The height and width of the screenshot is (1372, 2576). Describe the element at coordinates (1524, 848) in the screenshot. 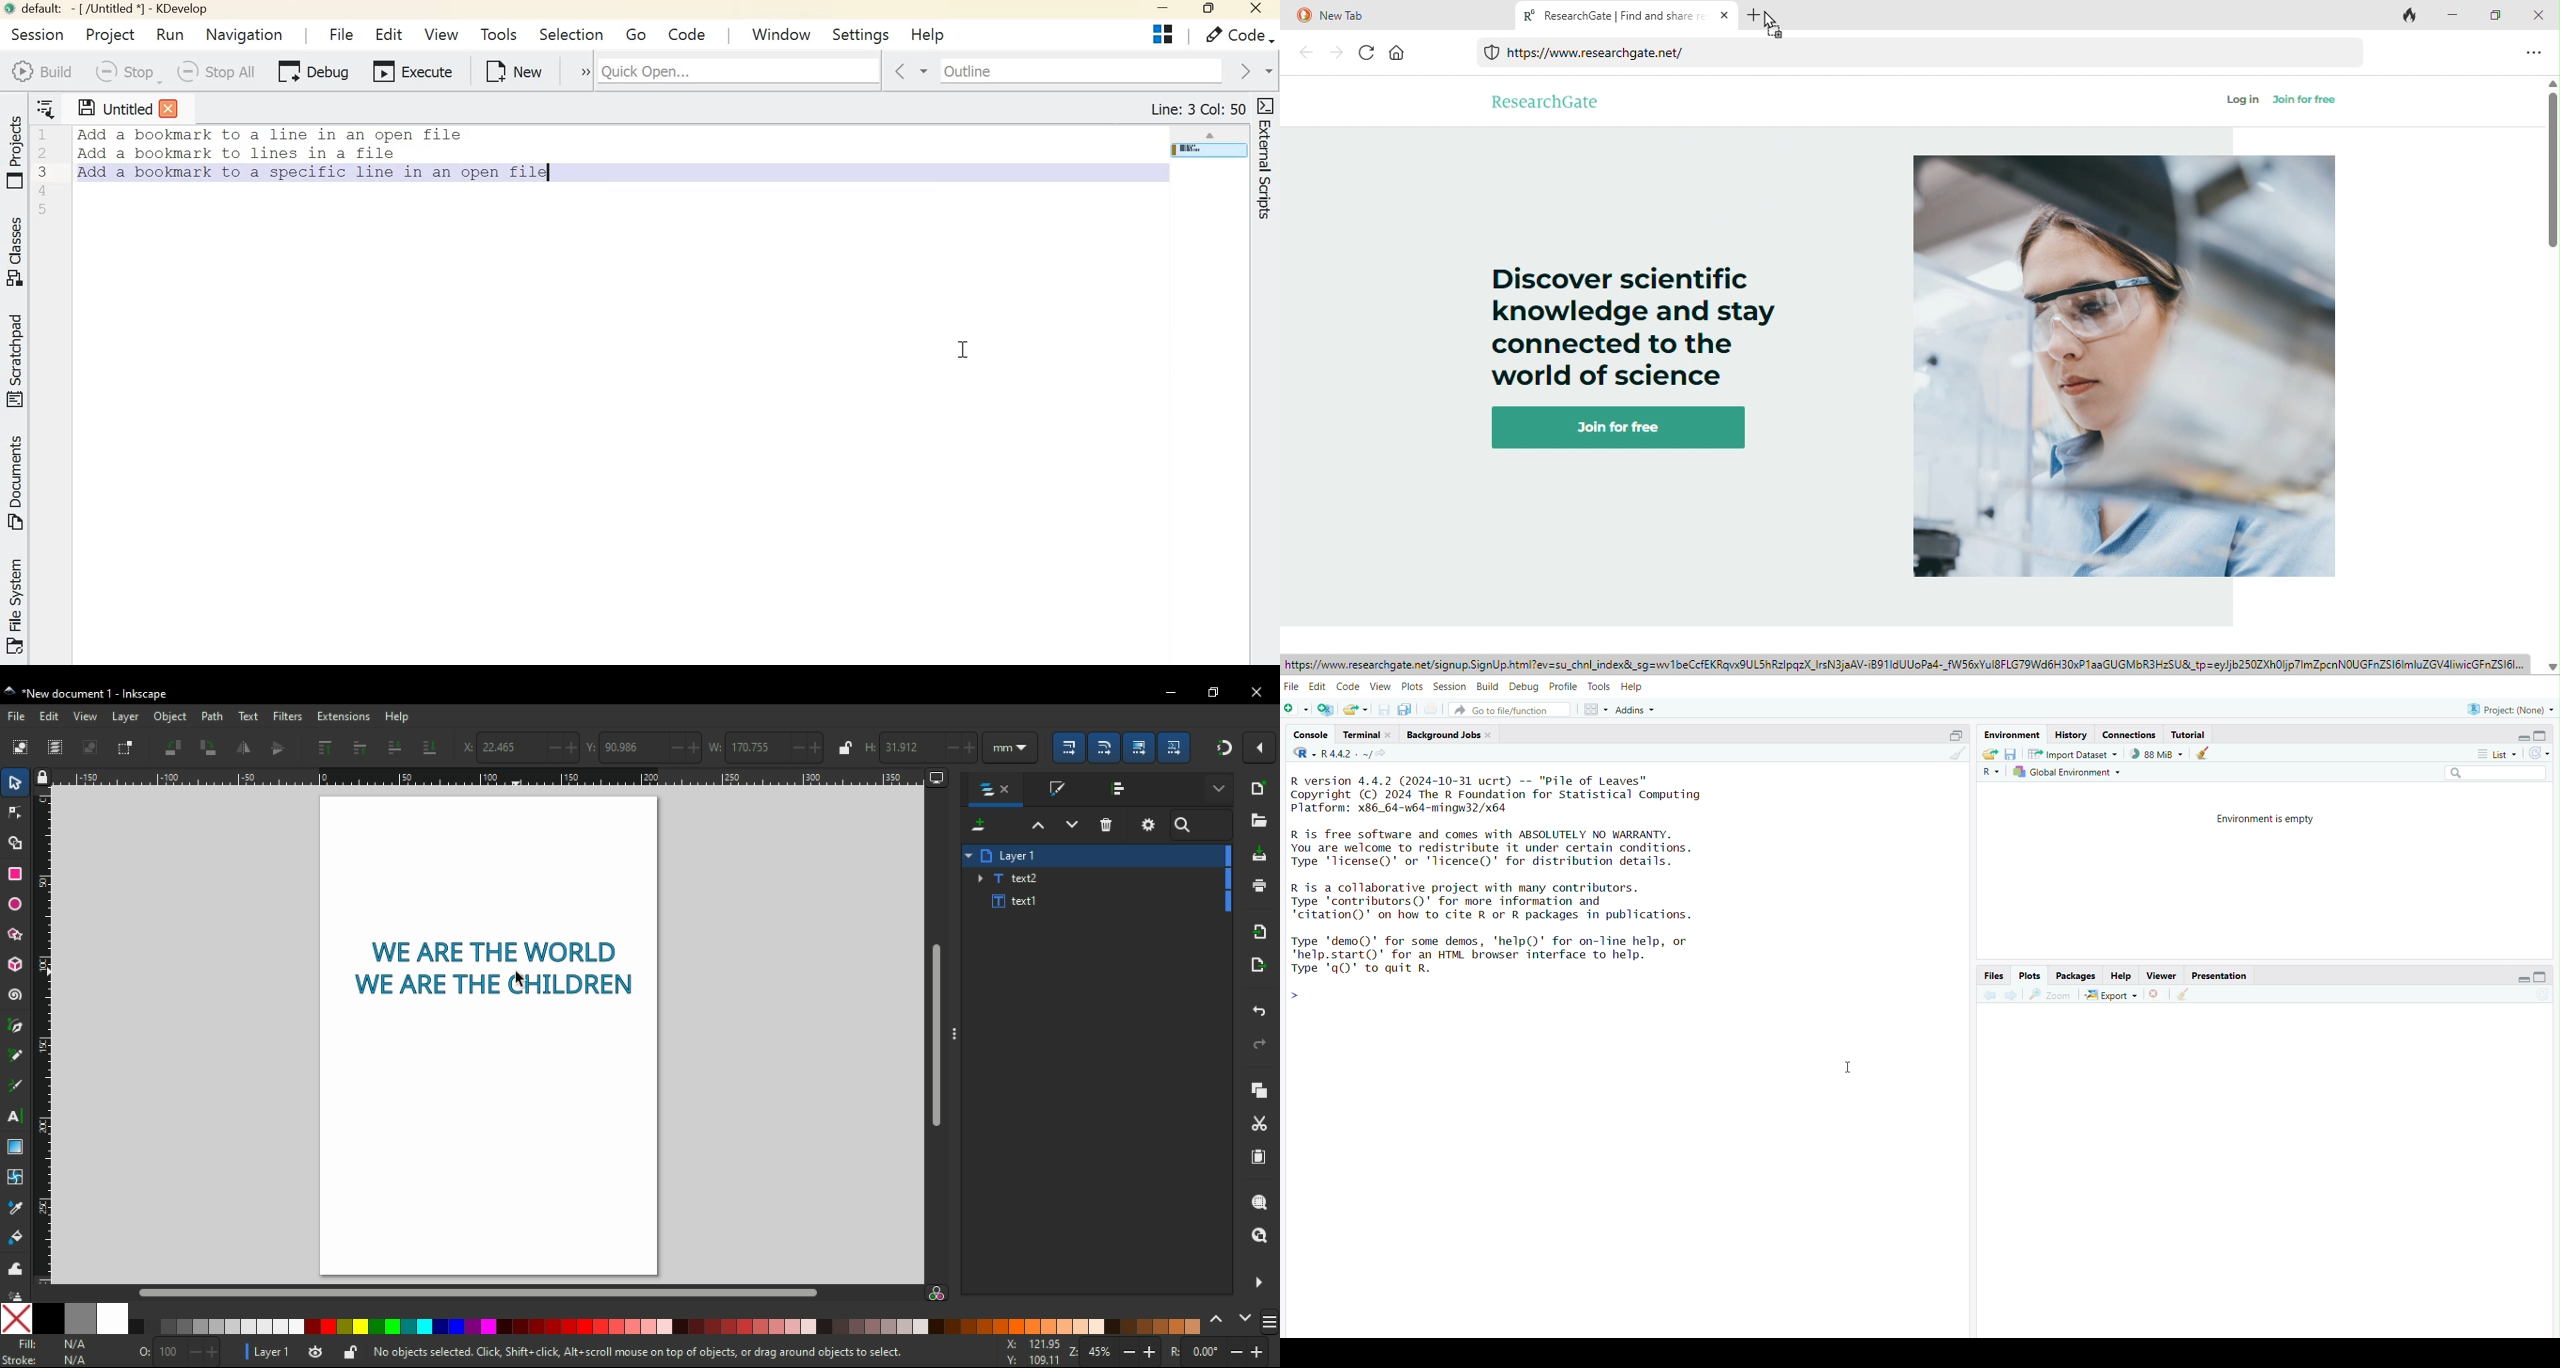

I see `Details of R and its license` at that location.